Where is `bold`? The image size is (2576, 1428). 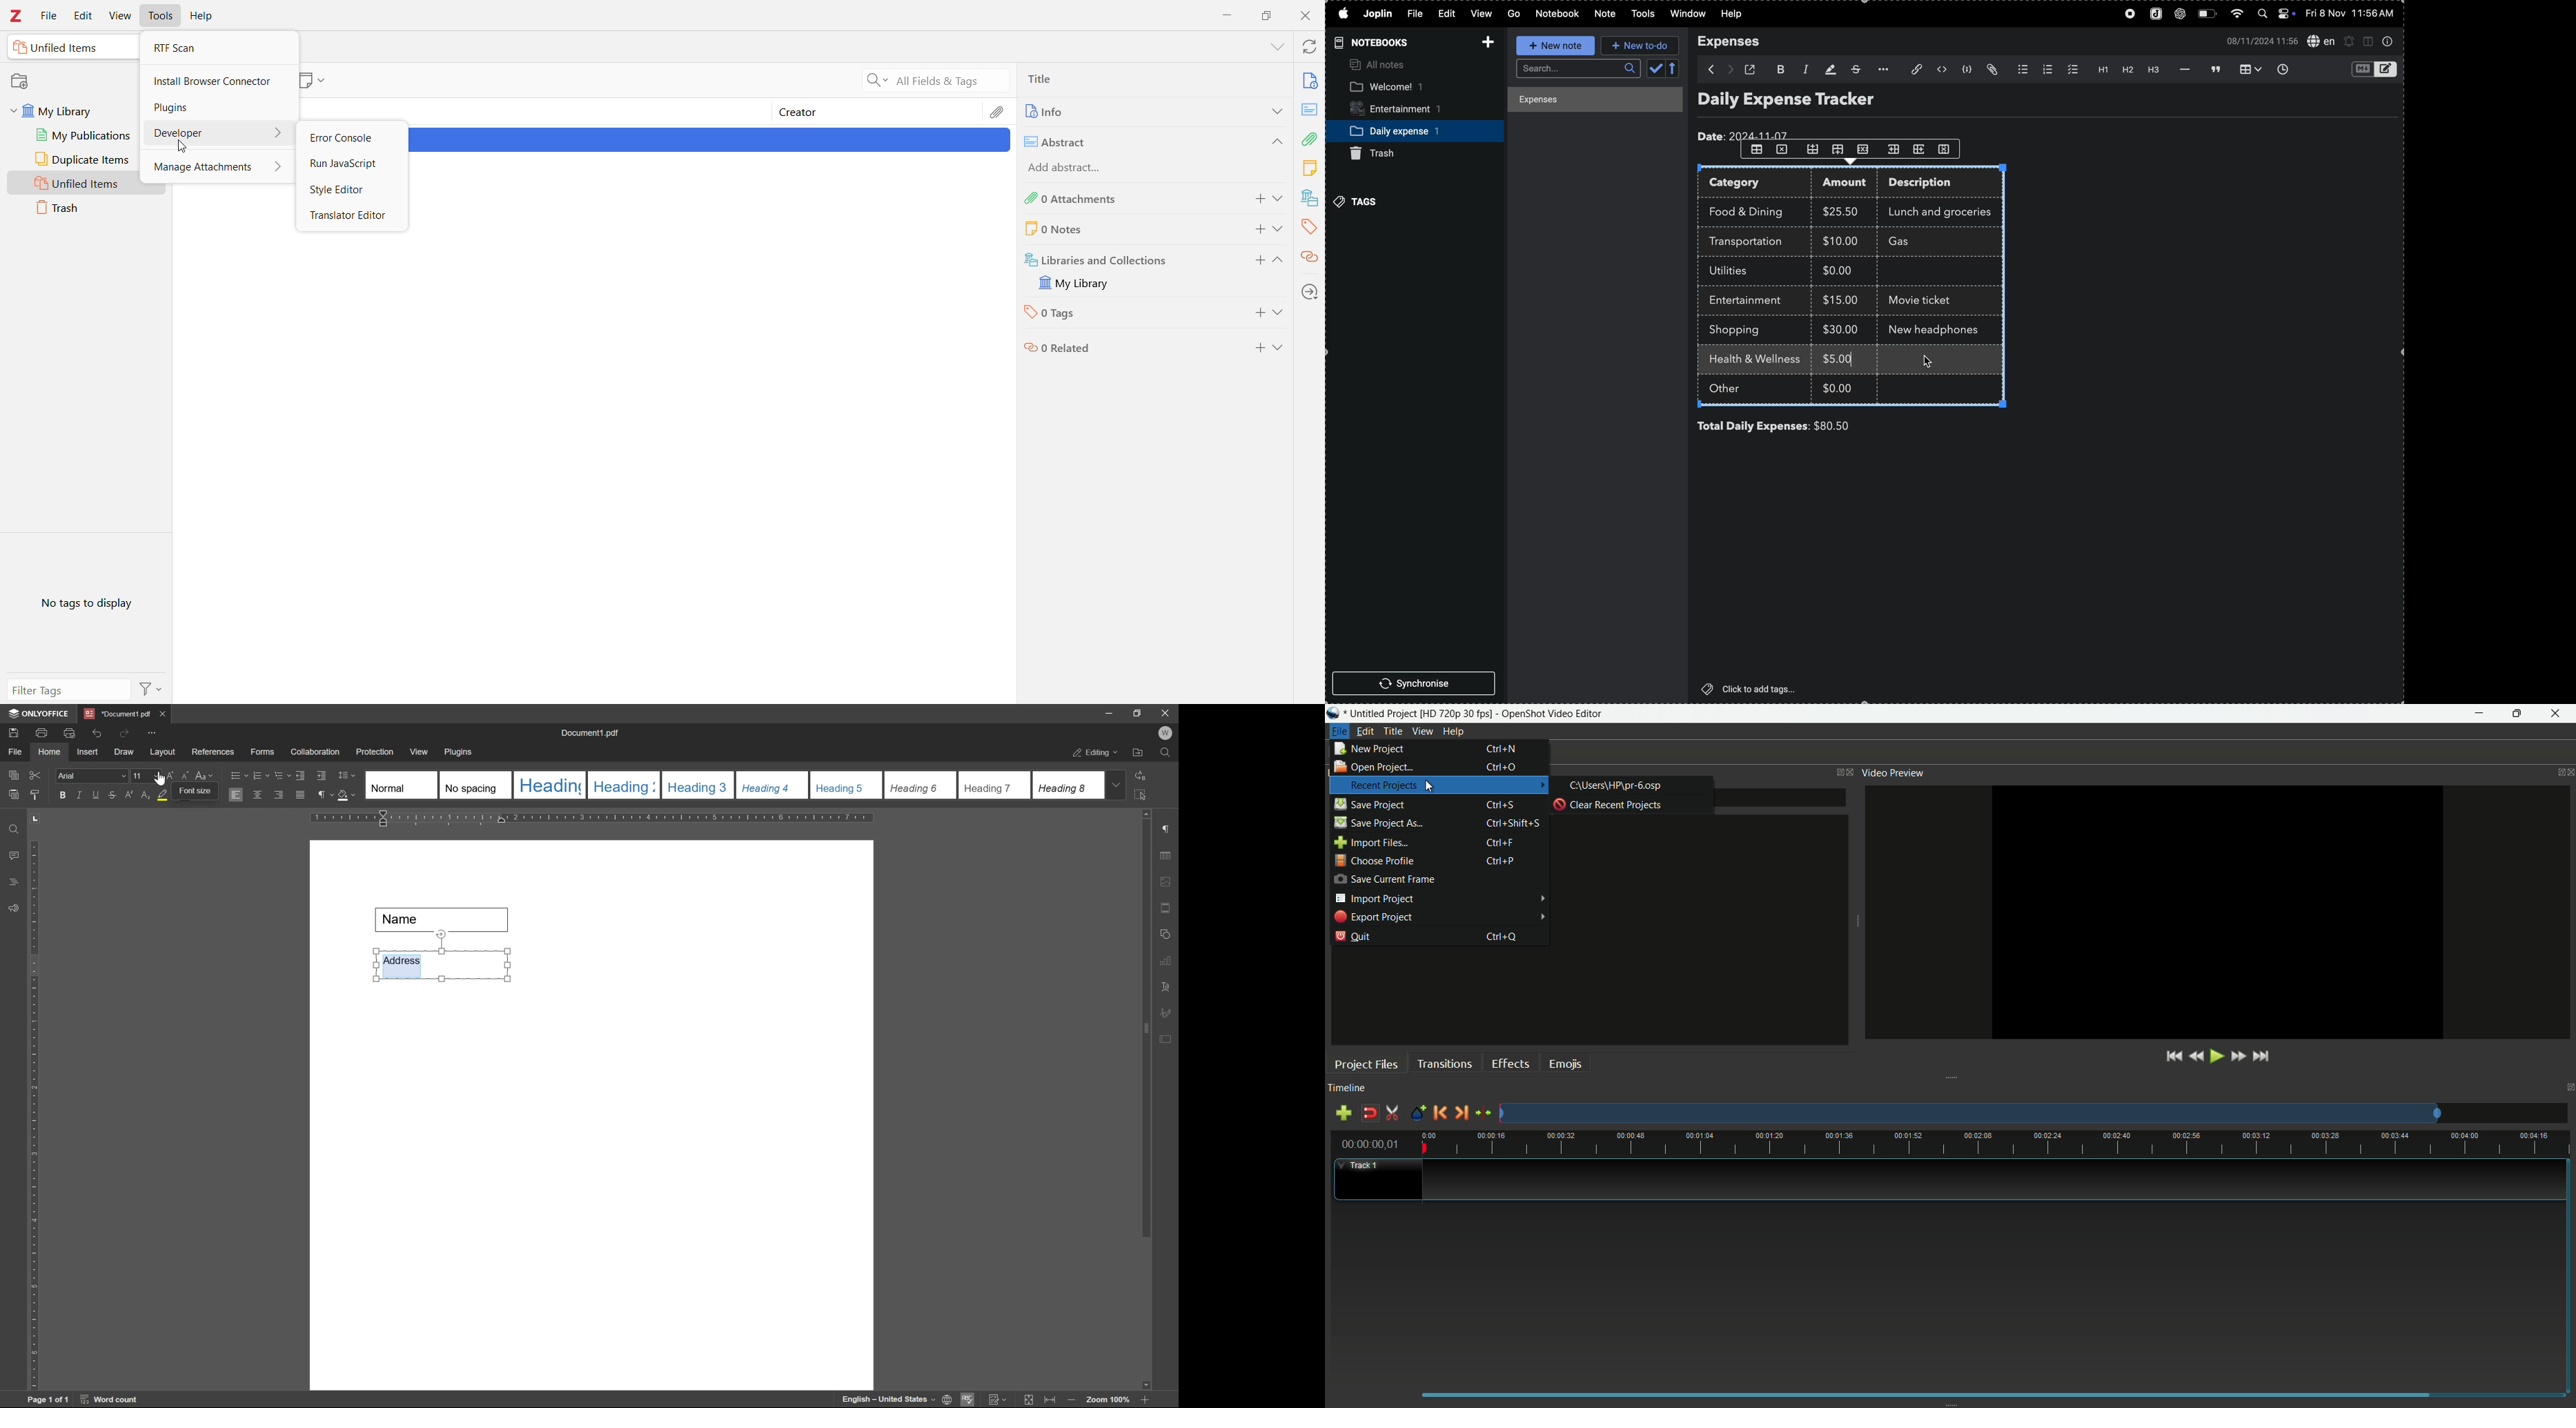 bold is located at coordinates (1779, 68).